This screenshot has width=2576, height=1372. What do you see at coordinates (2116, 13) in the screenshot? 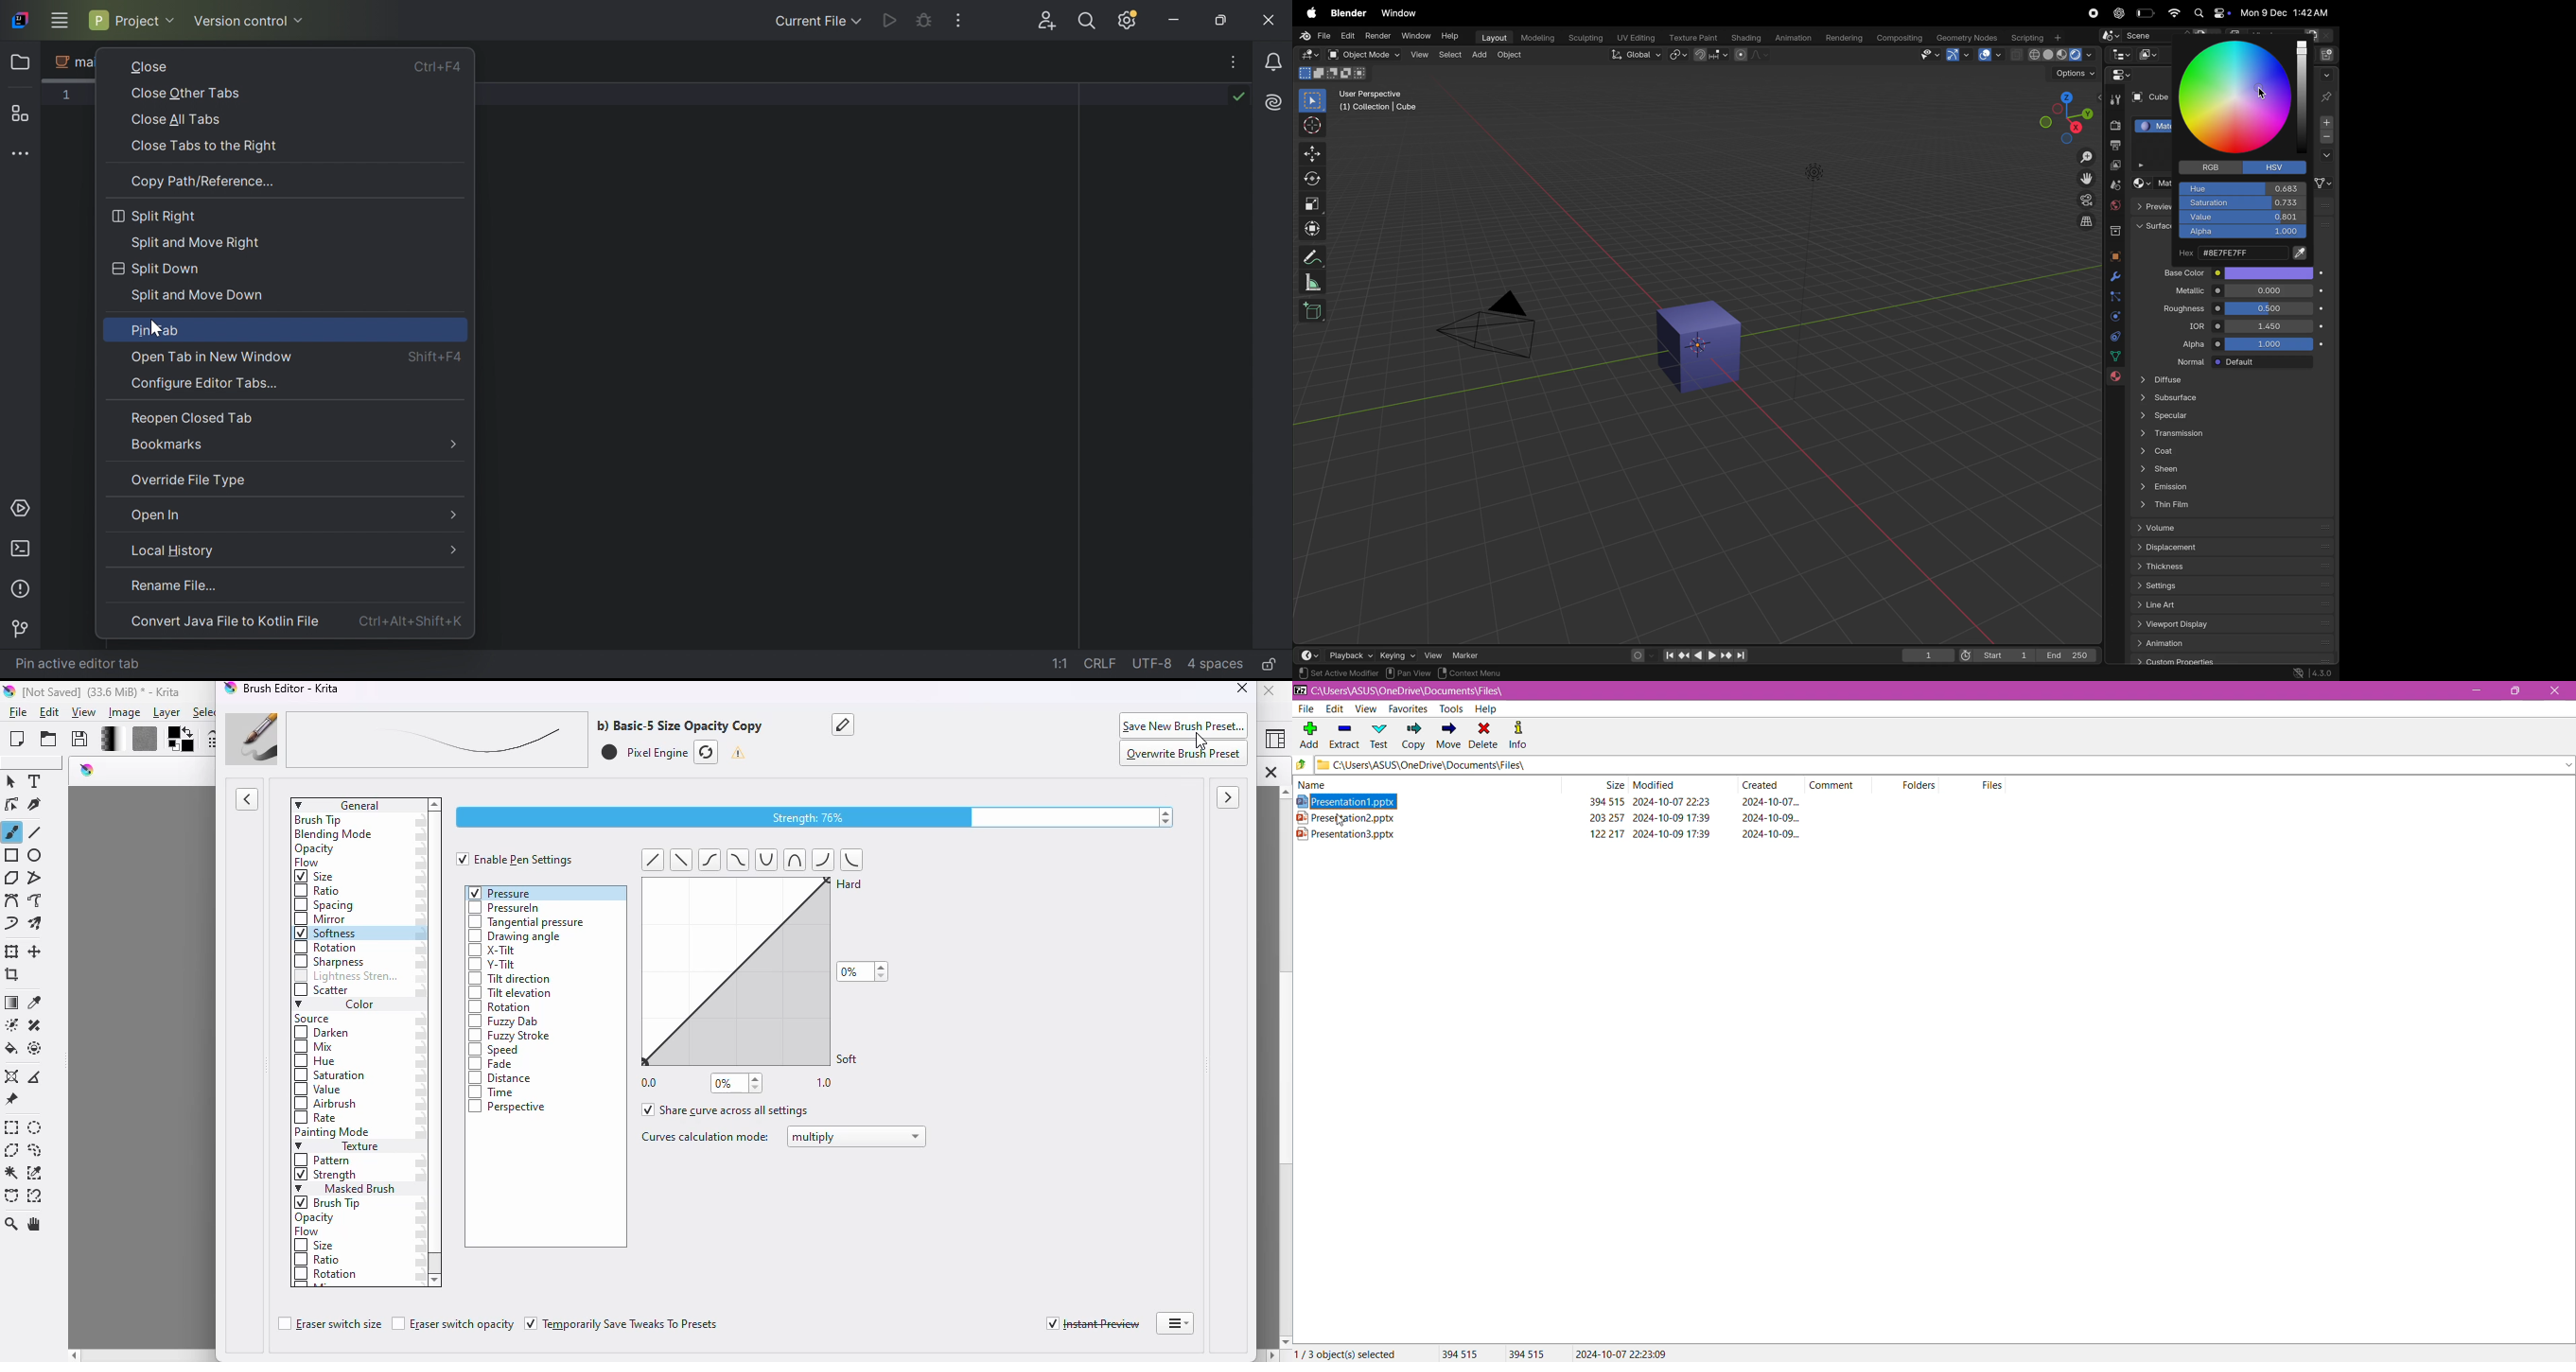
I see `chatgpt` at bounding box center [2116, 13].